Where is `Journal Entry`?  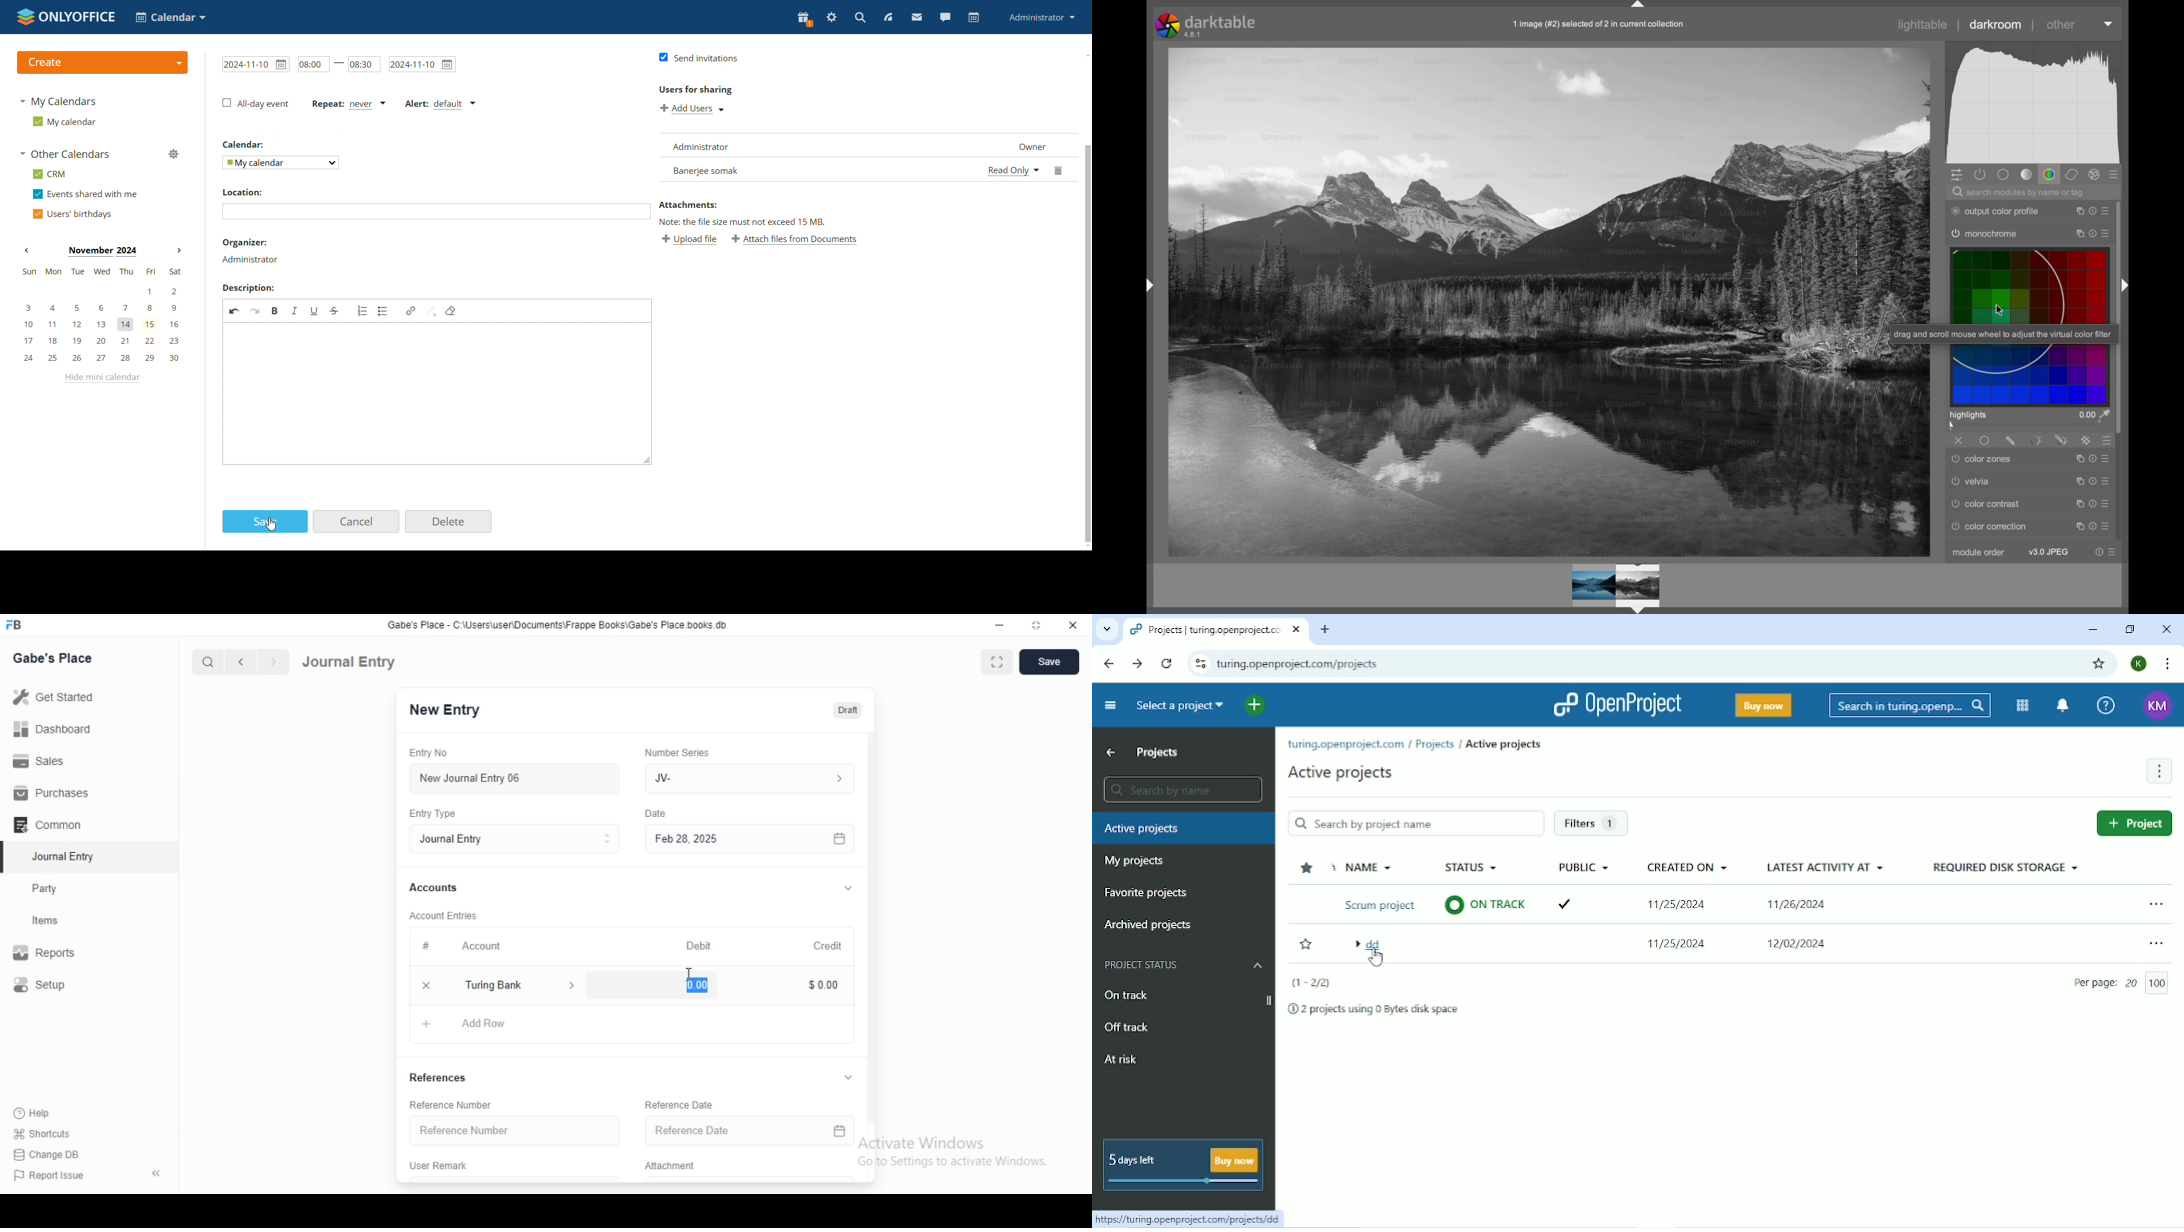
Journal Entry is located at coordinates (350, 661).